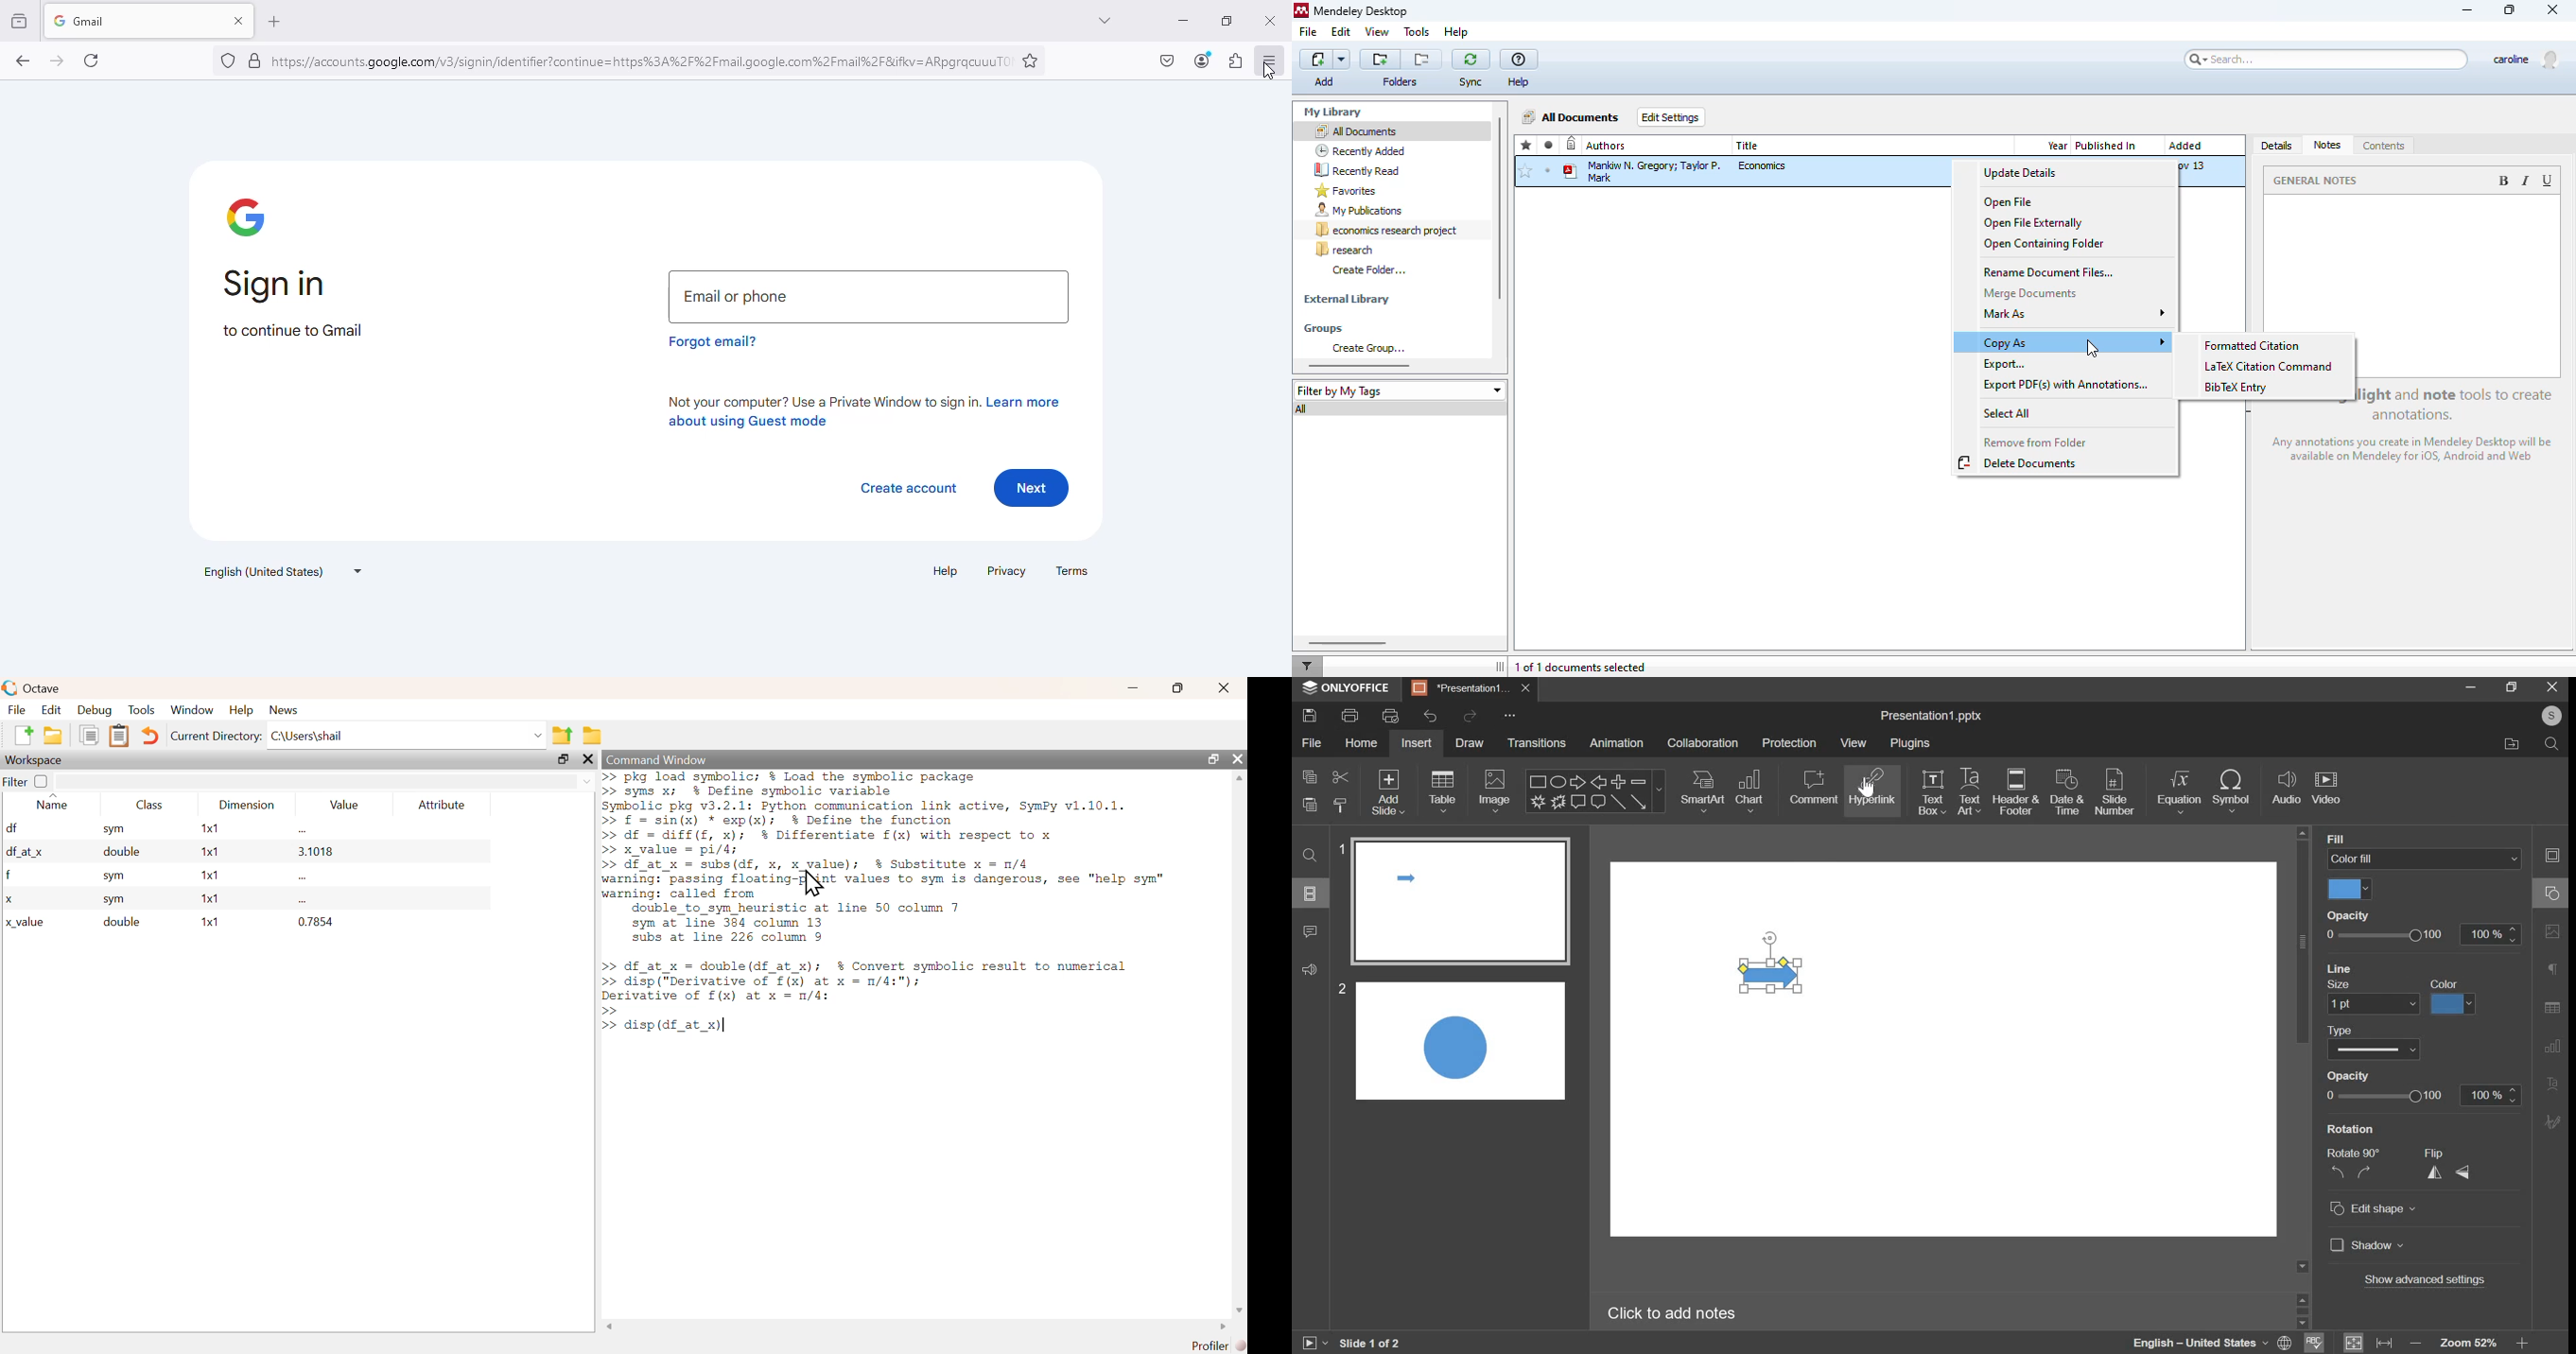  I want to click on presentation name, so click(1933, 716).